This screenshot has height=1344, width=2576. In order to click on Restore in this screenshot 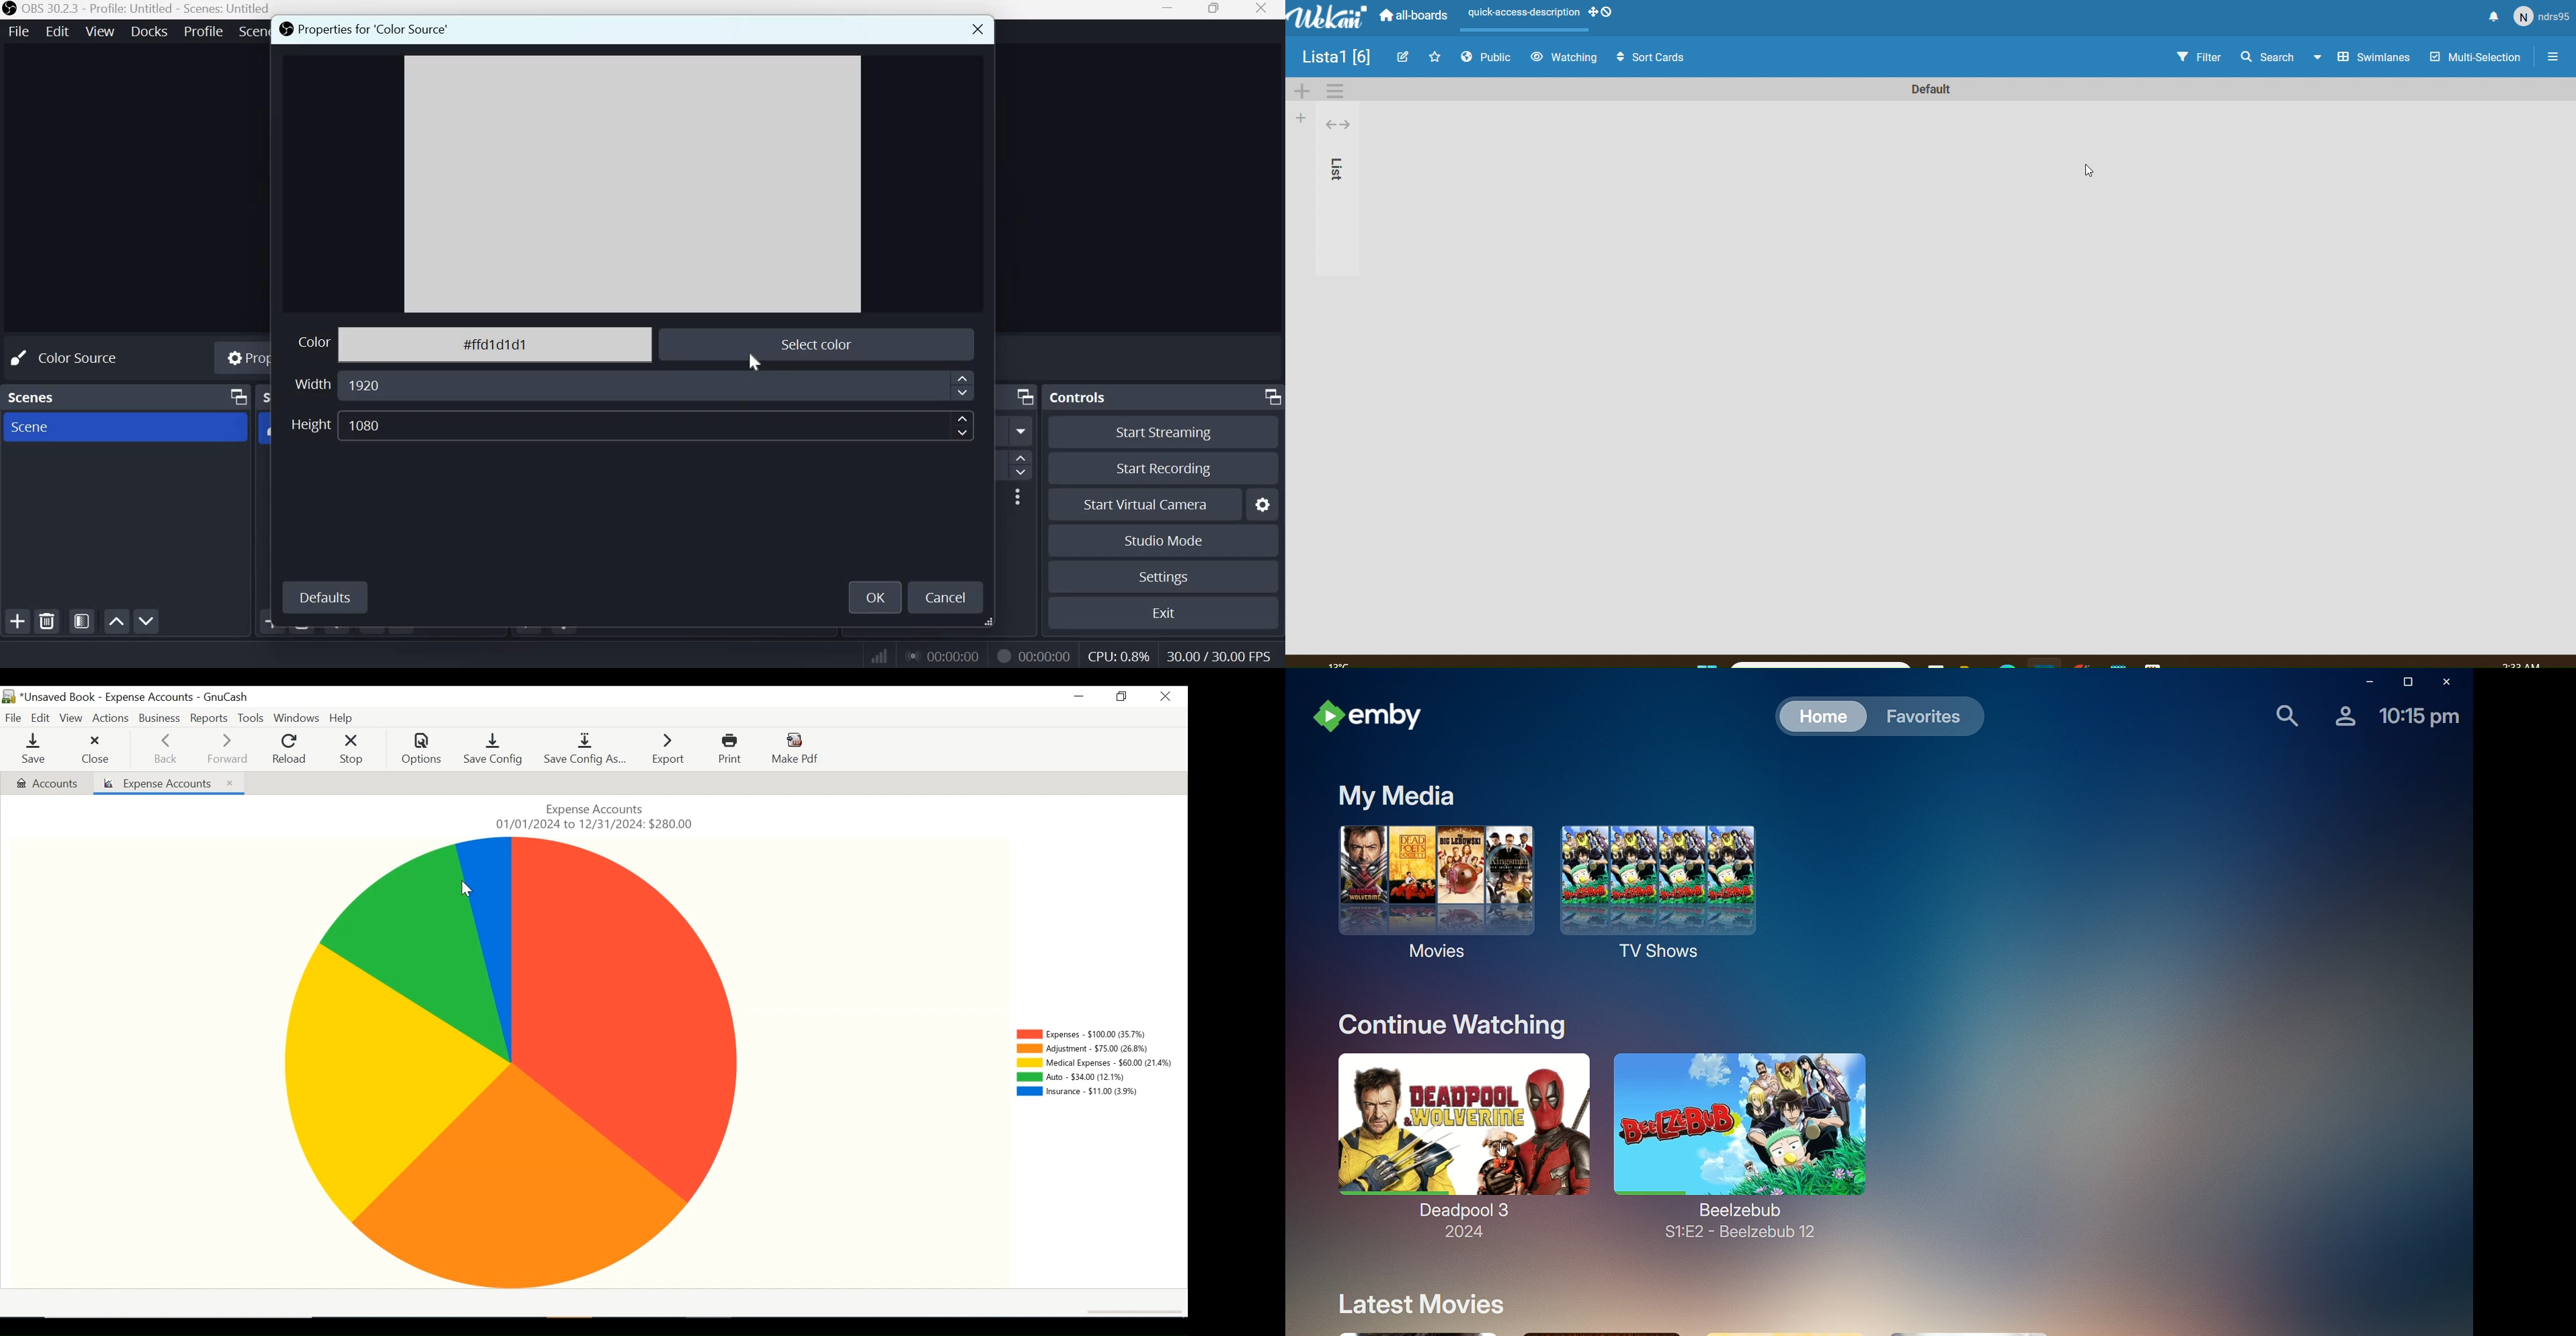, I will do `click(1119, 698)`.